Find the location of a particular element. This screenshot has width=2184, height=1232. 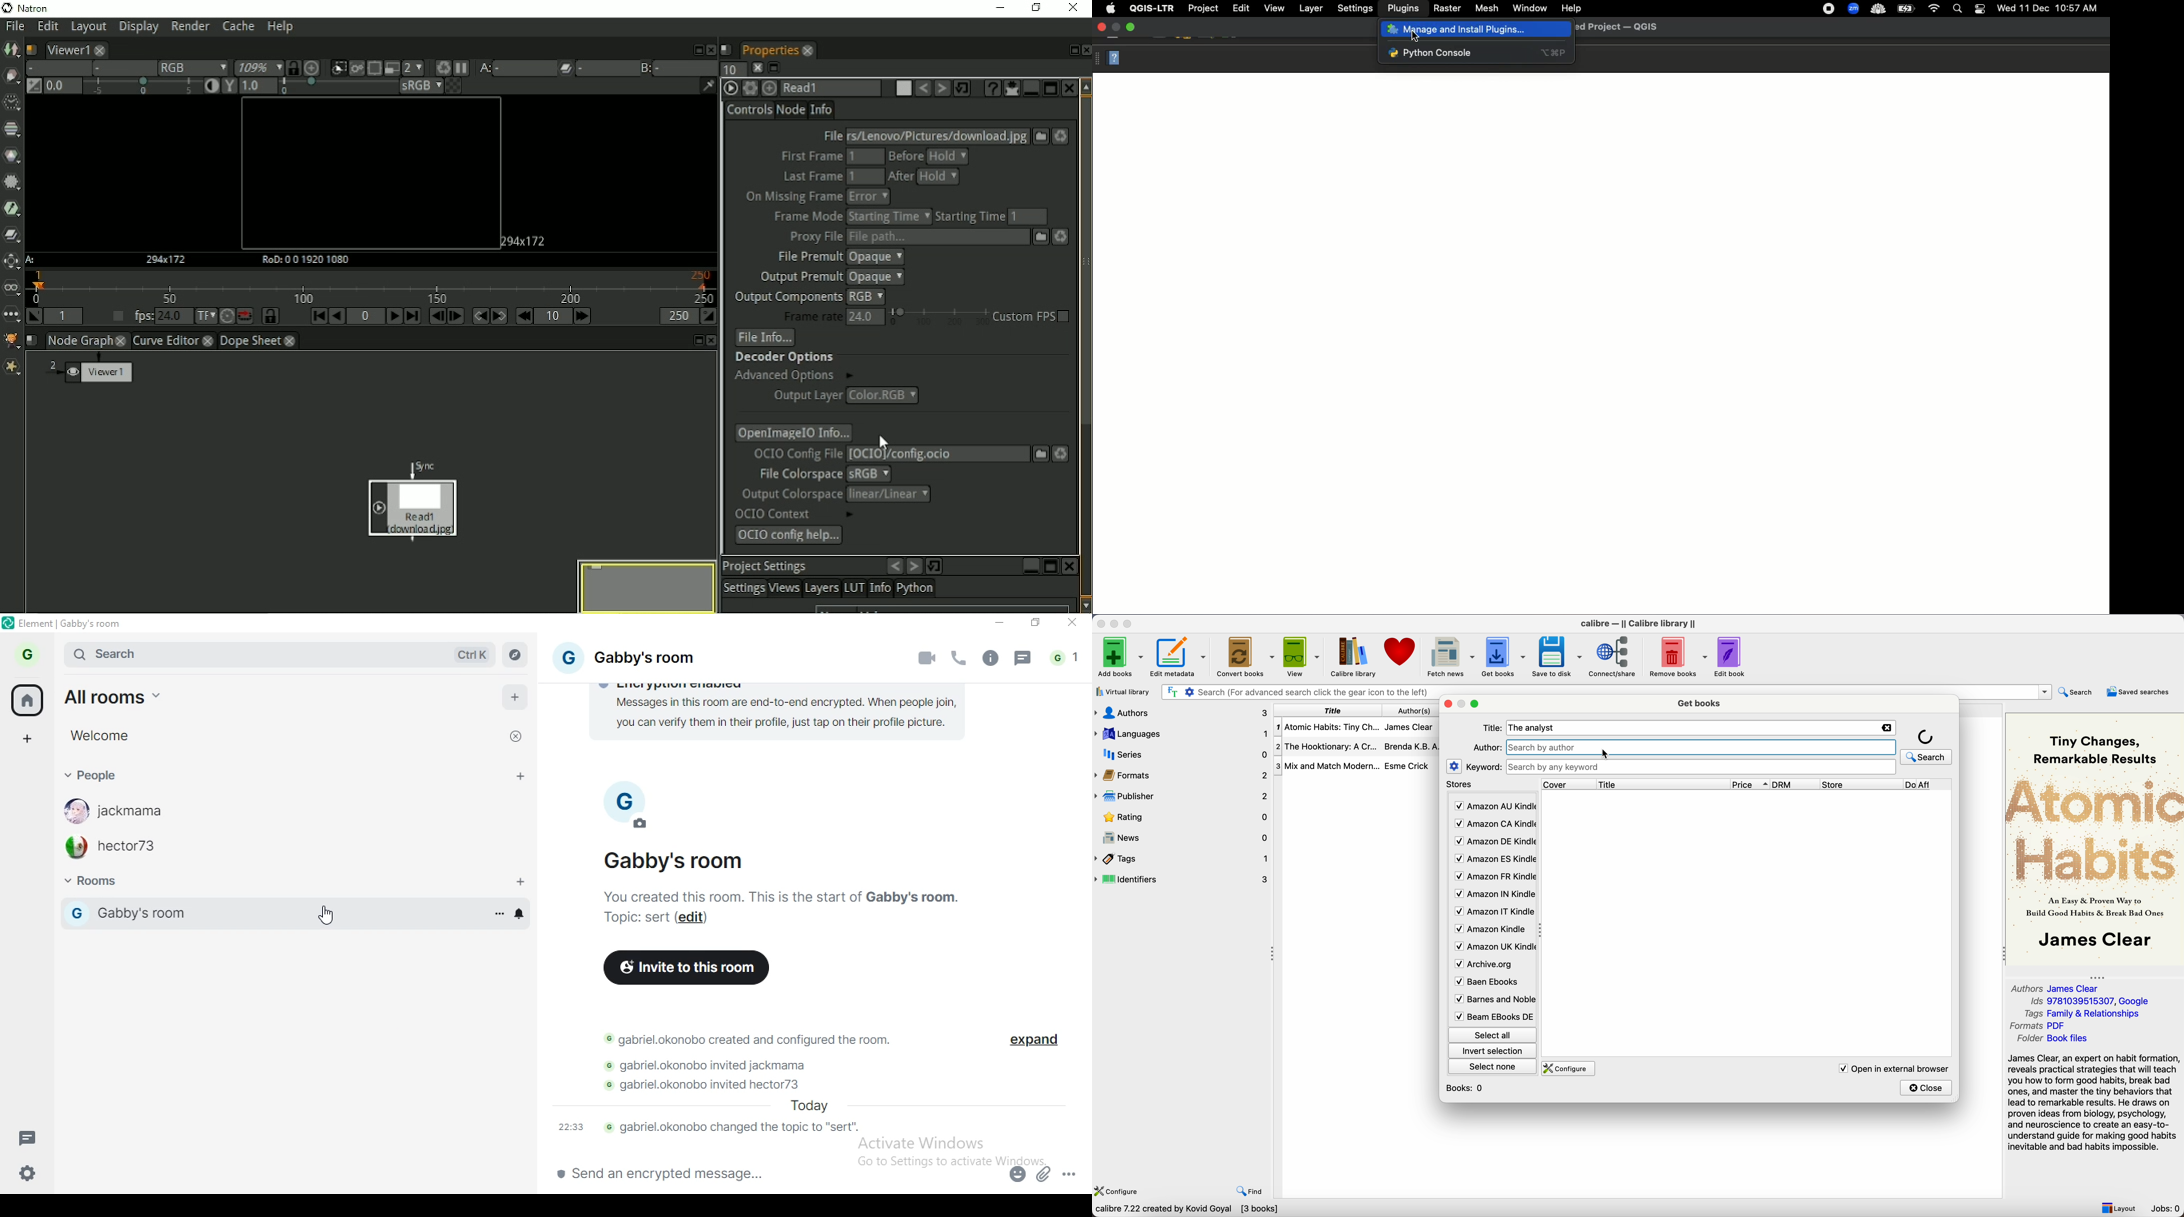

series is located at coordinates (1181, 755).